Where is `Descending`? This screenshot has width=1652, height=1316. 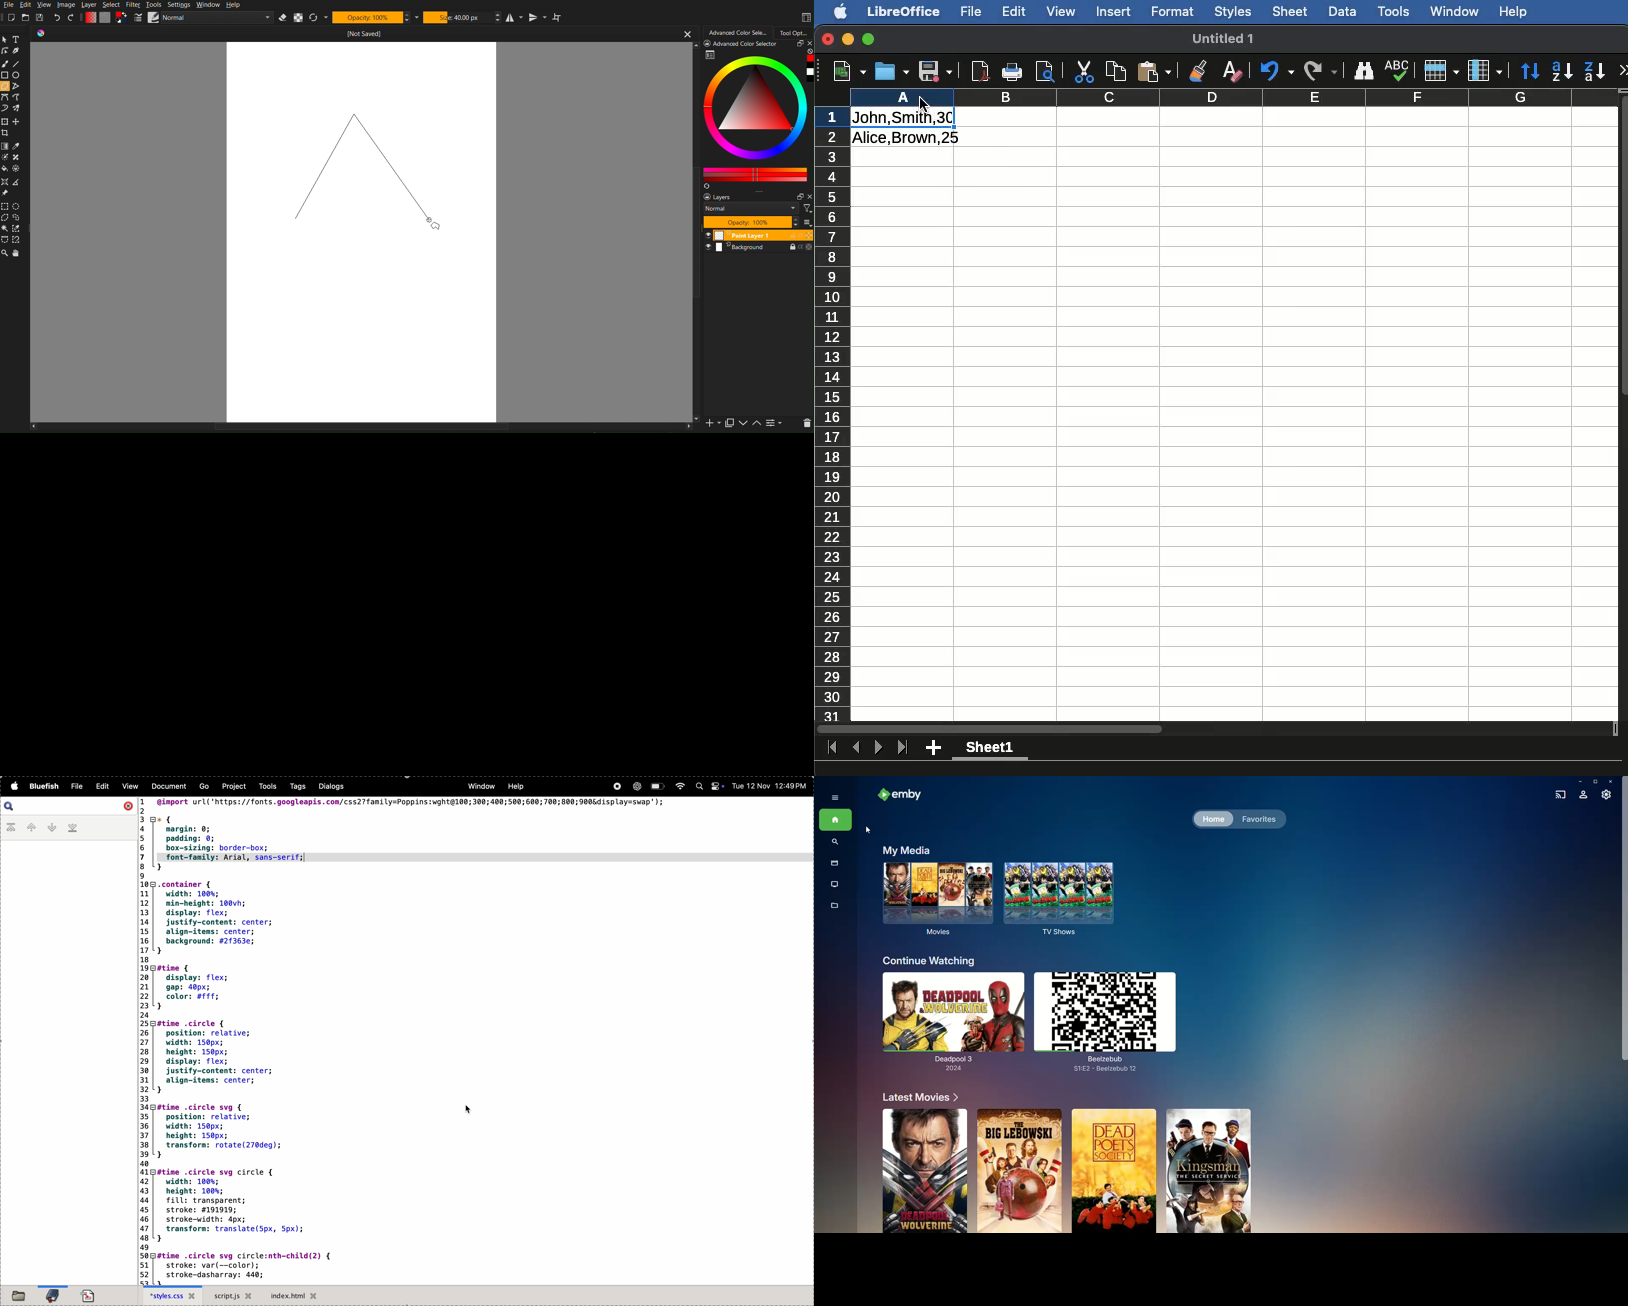 Descending is located at coordinates (1595, 71).